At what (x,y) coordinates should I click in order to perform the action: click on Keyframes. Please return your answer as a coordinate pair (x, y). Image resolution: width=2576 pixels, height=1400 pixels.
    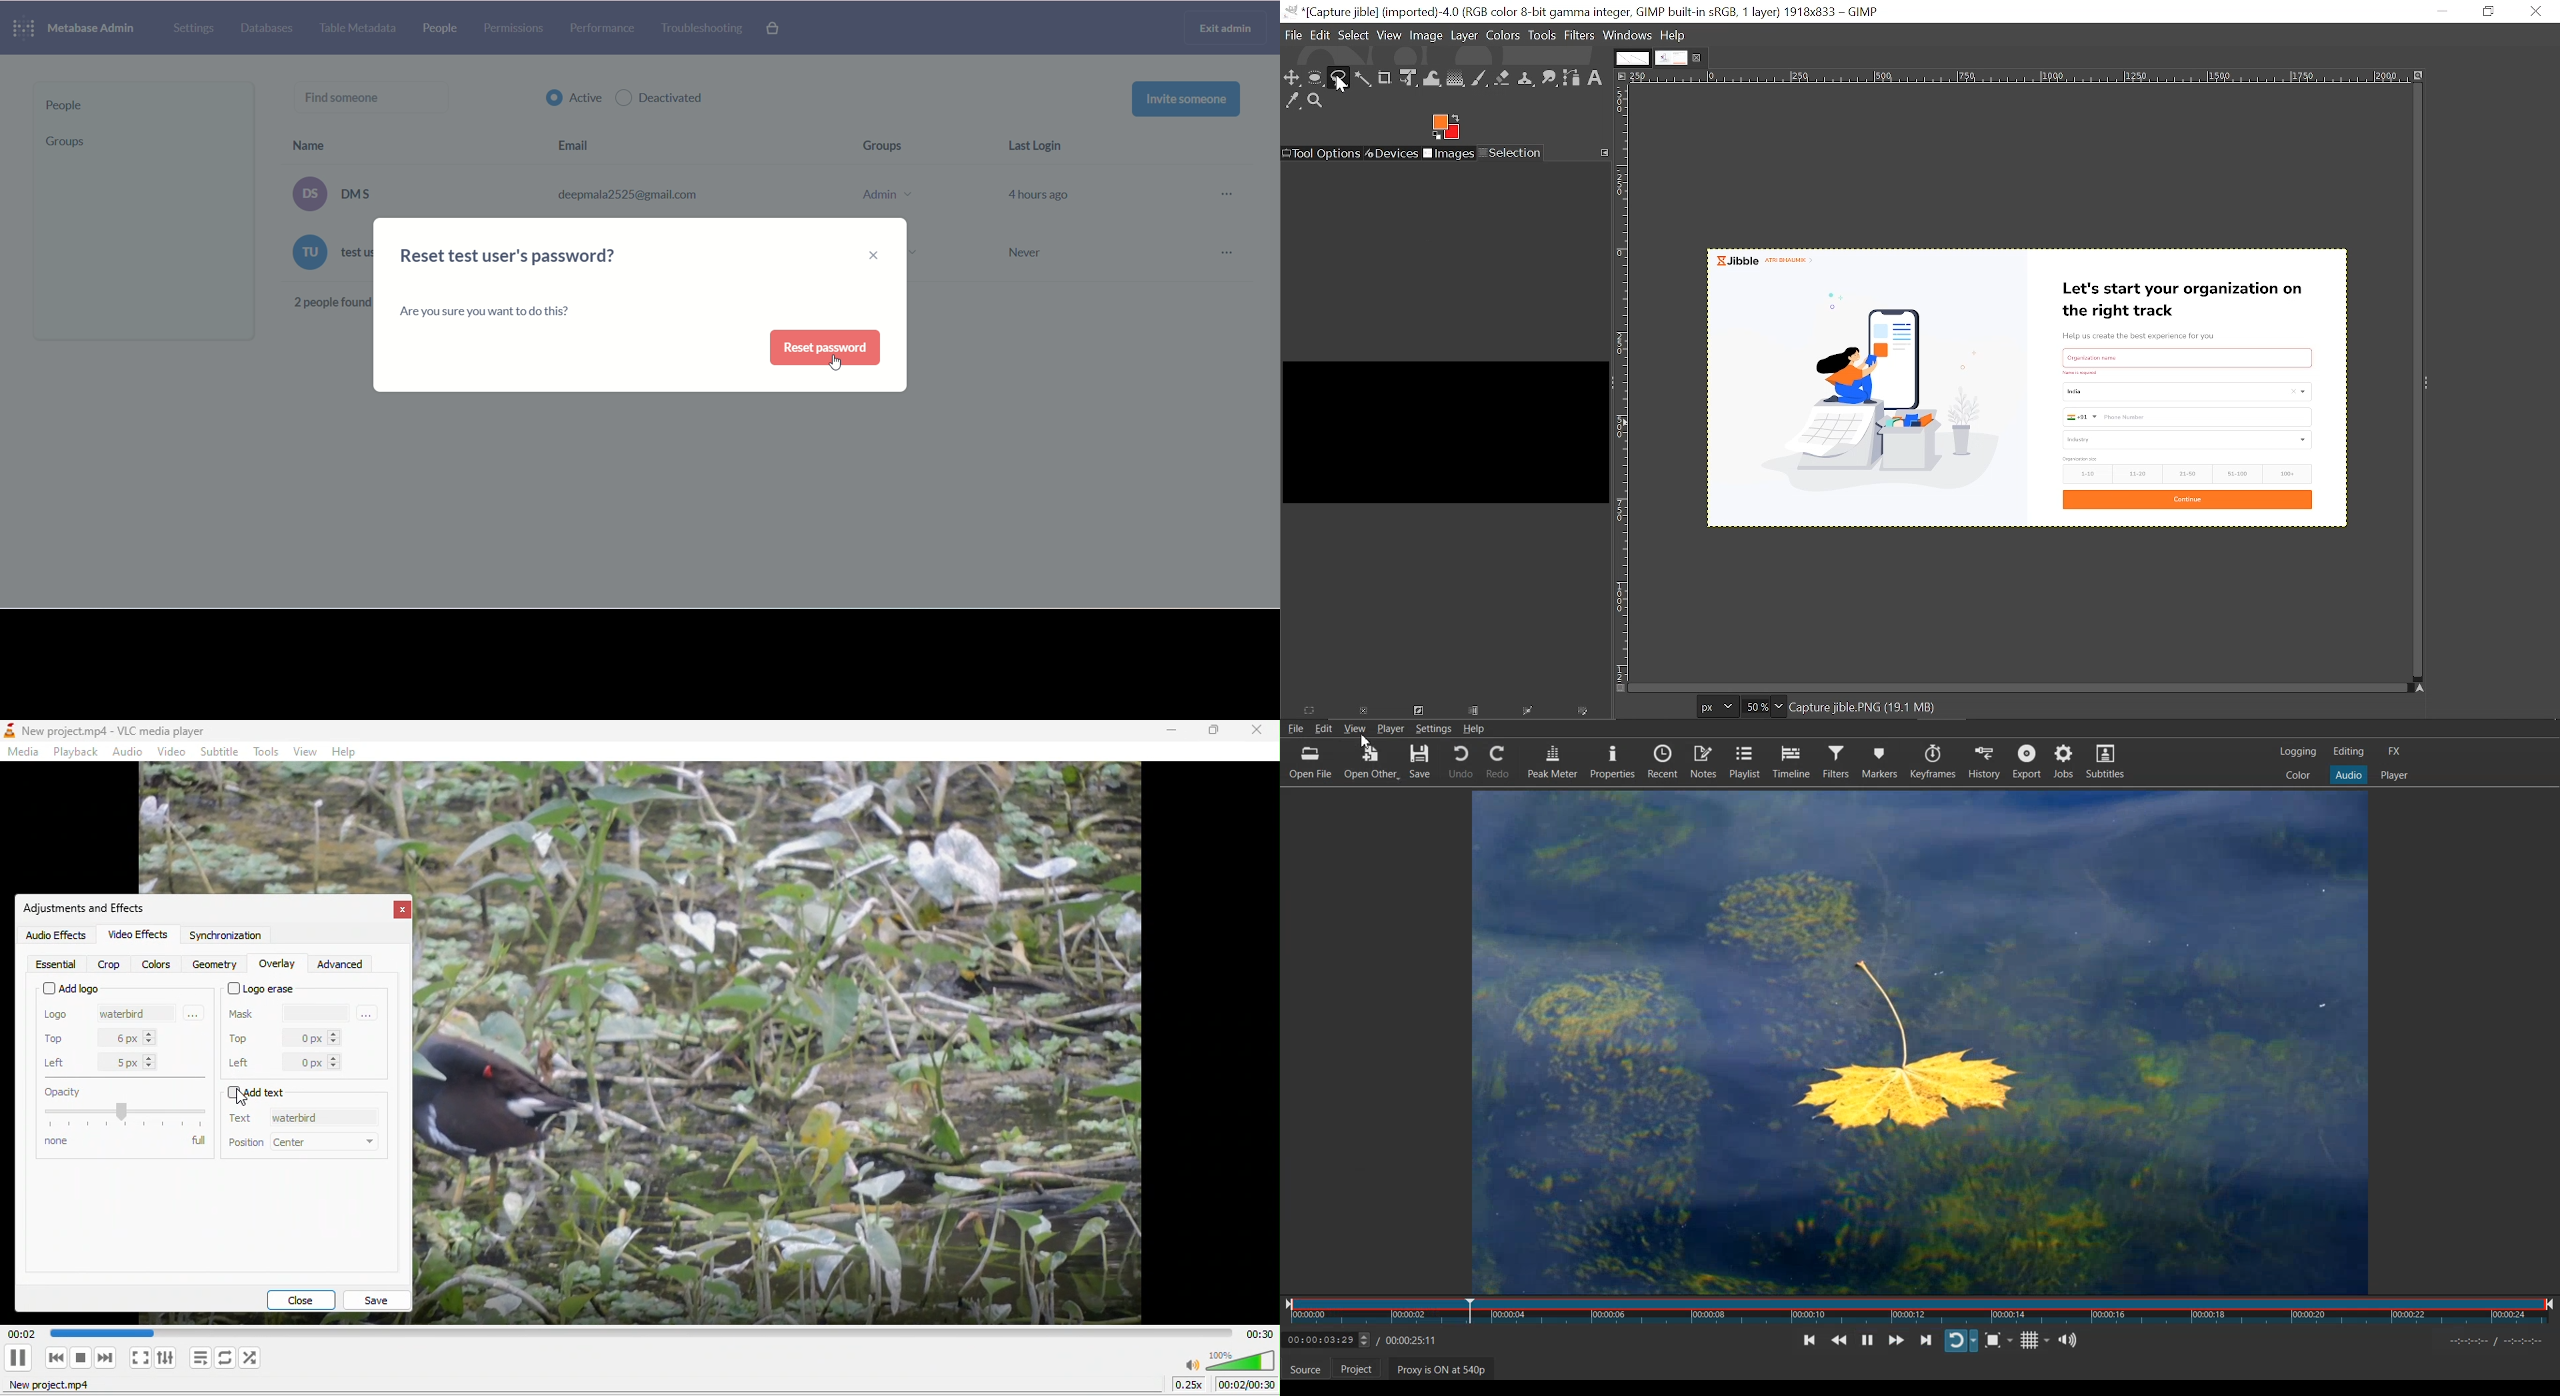
    Looking at the image, I should click on (1933, 761).